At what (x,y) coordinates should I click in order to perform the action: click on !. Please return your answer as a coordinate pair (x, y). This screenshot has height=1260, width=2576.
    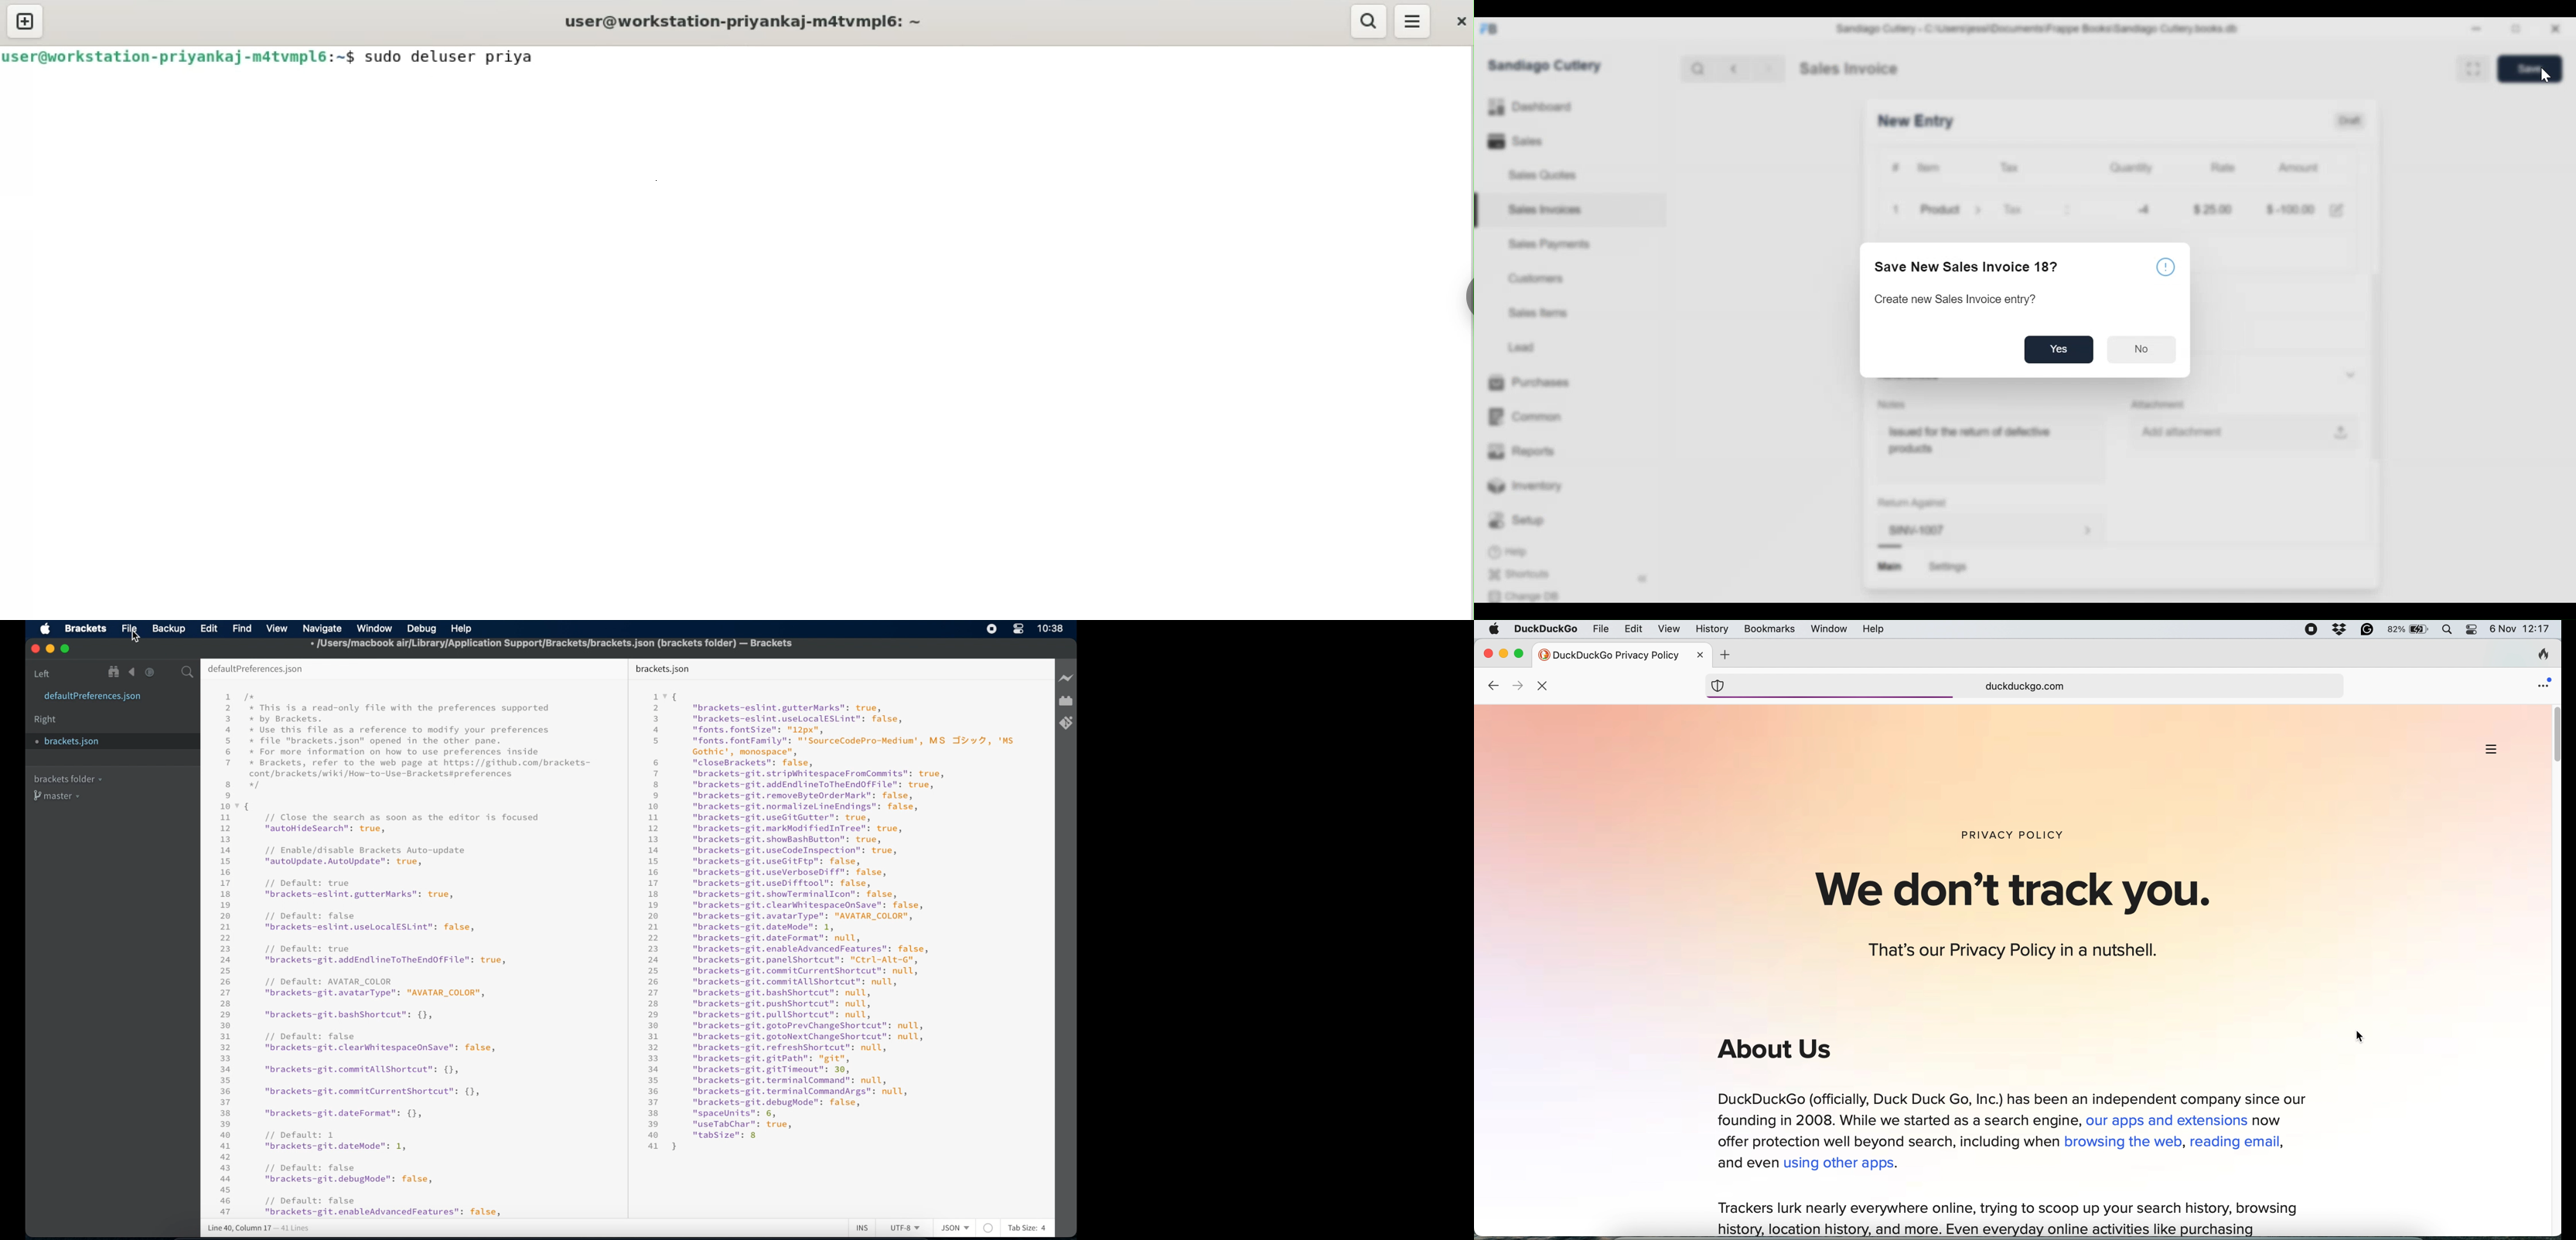
    Looking at the image, I should click on (2167, 266).